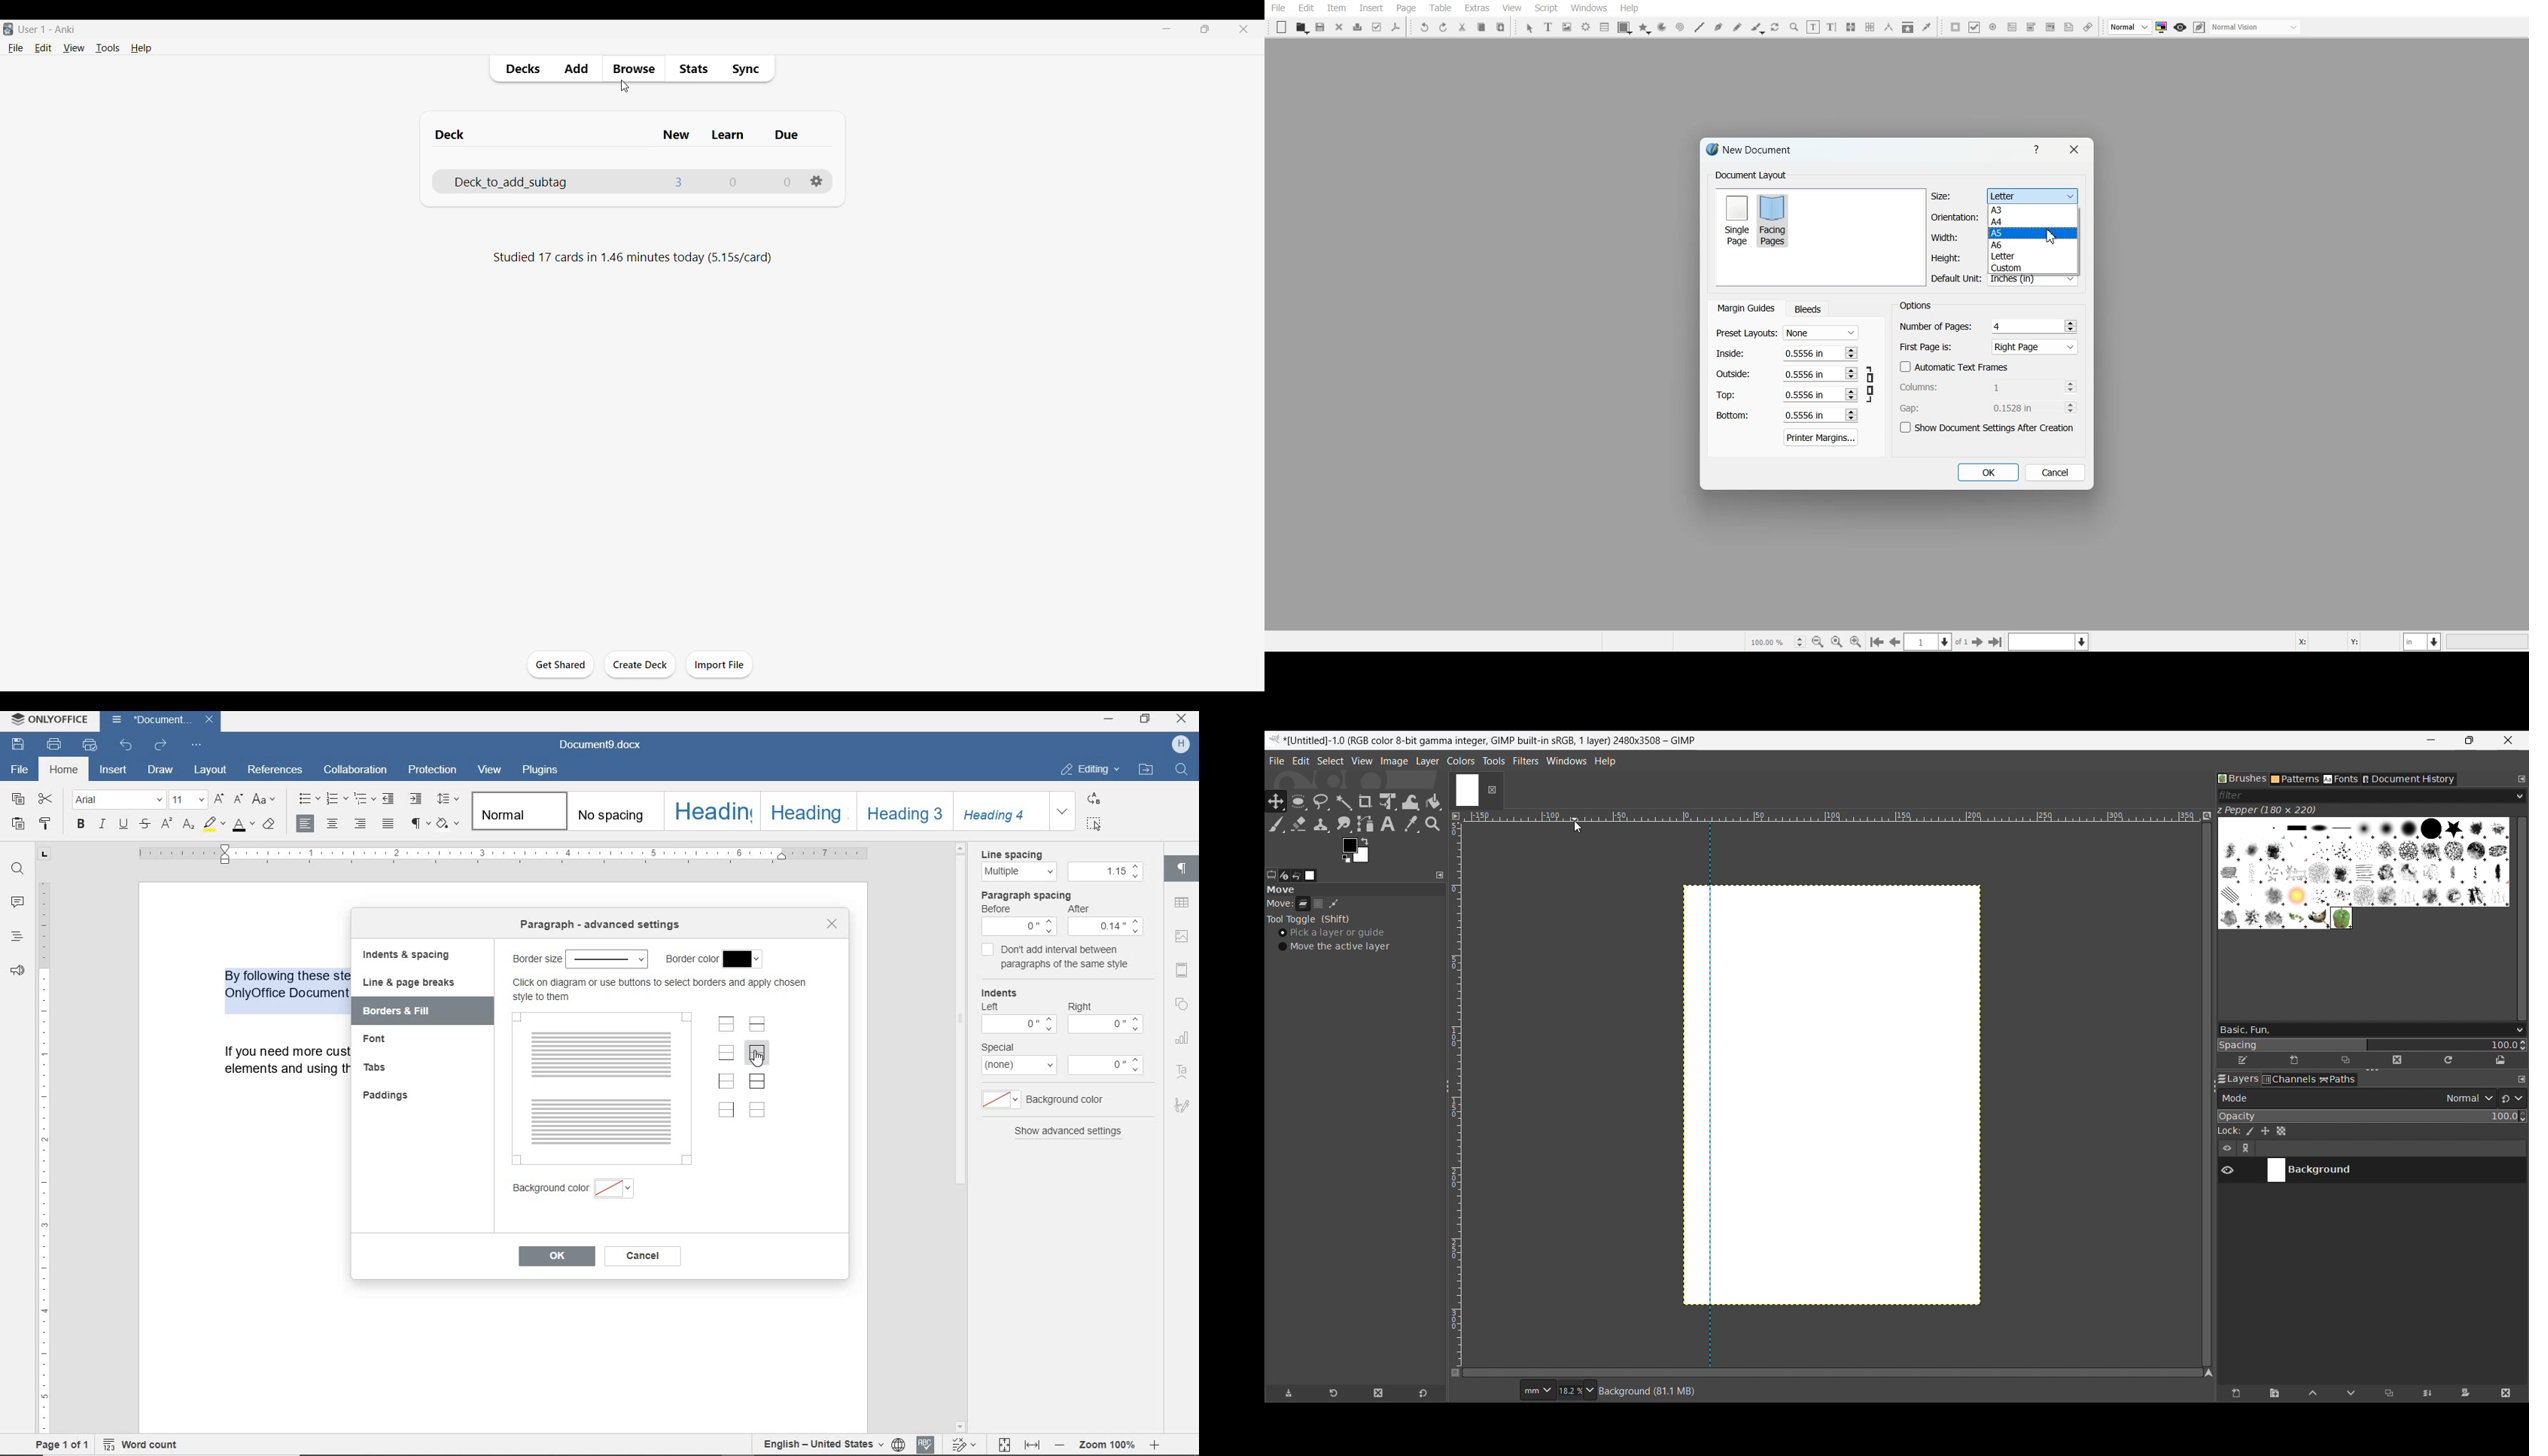 This screenshot has width=2548, height=1456. Describe the element at coordinates (1776, 641) in the screenshot. I see `Select current zoom` at that location.